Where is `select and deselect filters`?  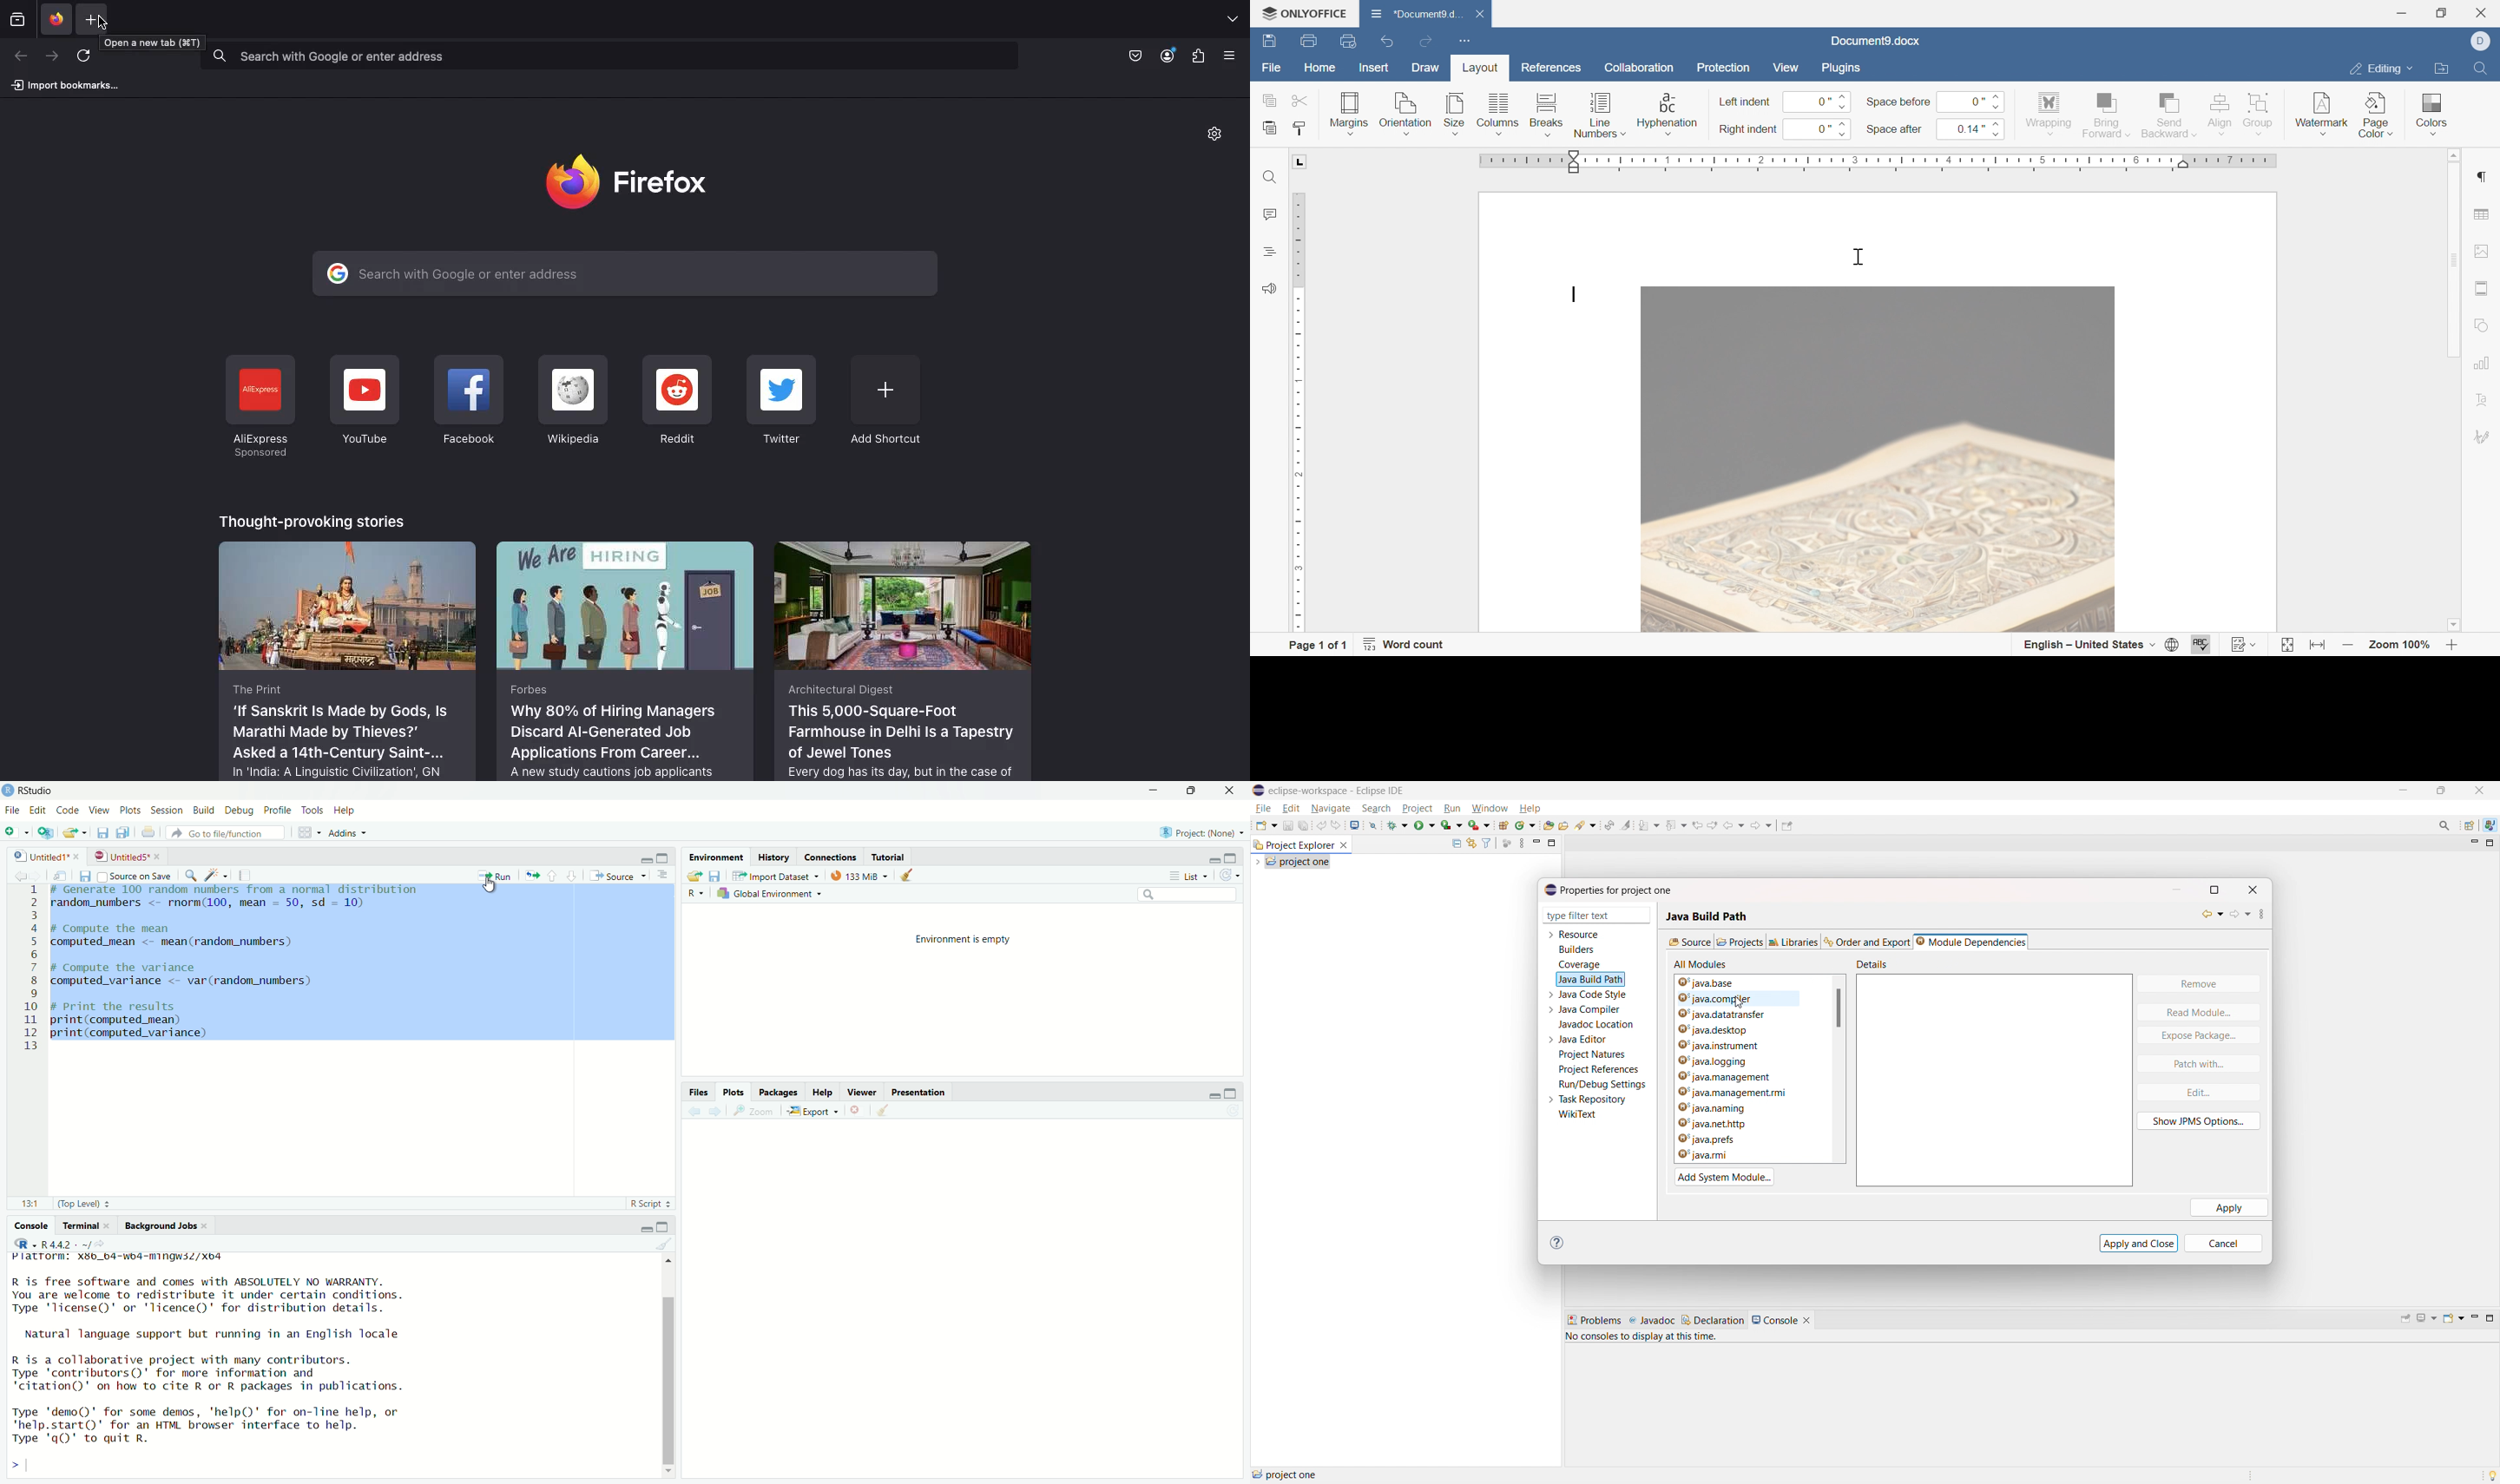 select and deselect filters is located at coordinates (1486, 844).